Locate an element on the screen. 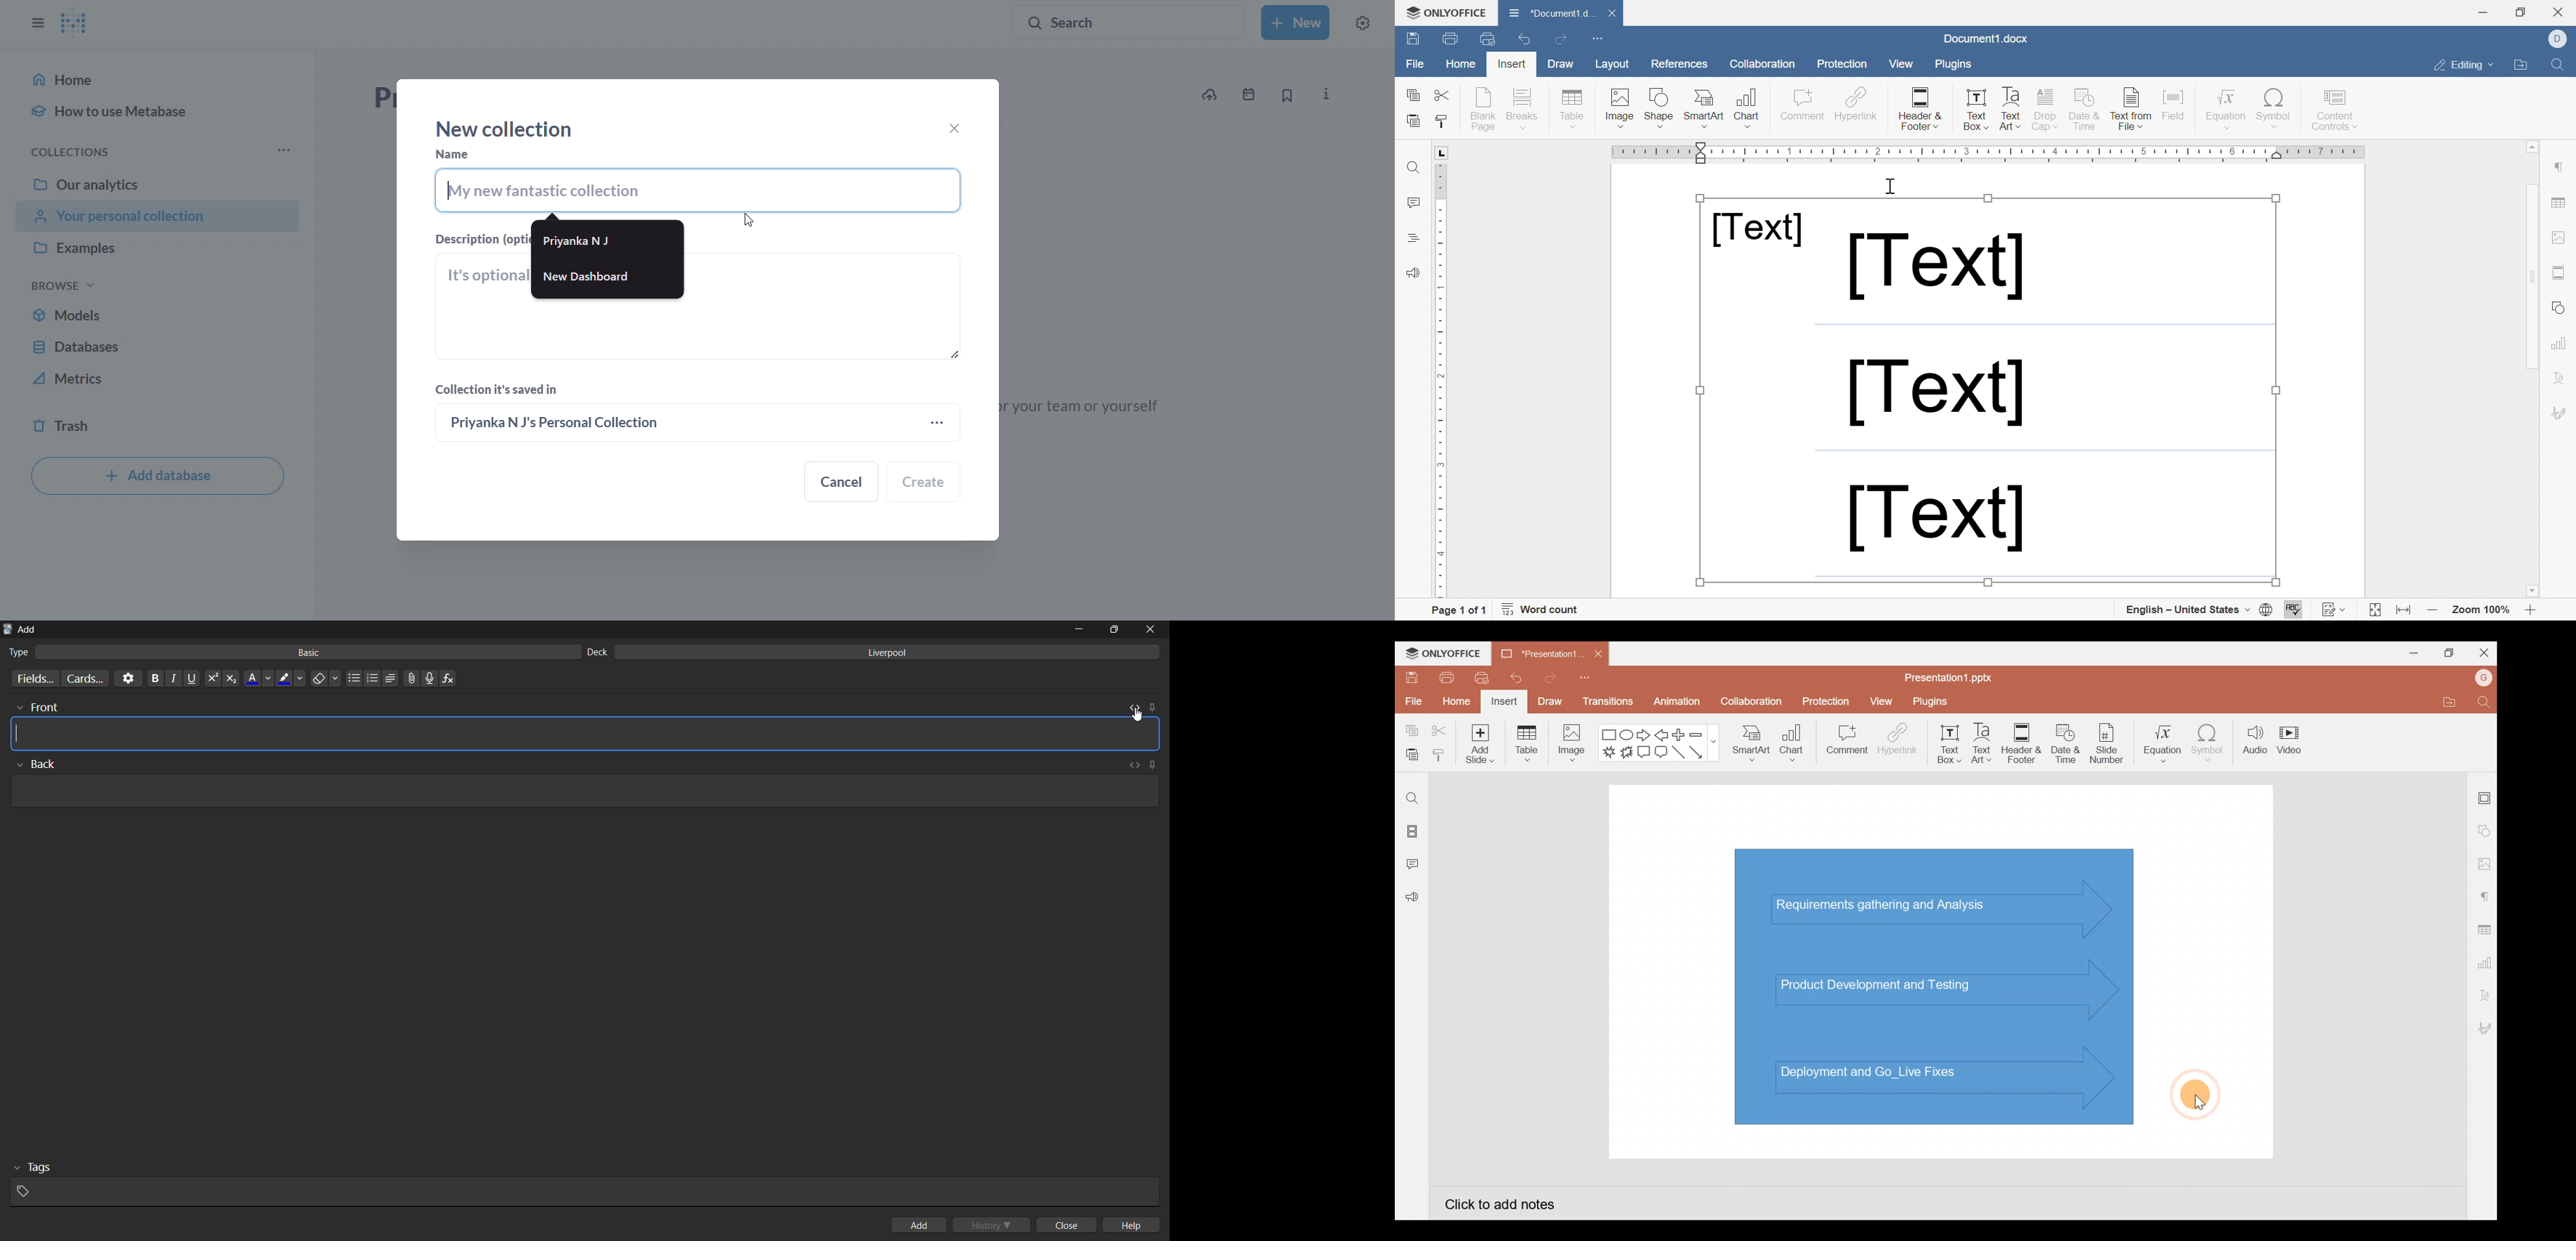 This screenshot has width=2576, height=1260. Word count is located at coordinates (1541, 609).